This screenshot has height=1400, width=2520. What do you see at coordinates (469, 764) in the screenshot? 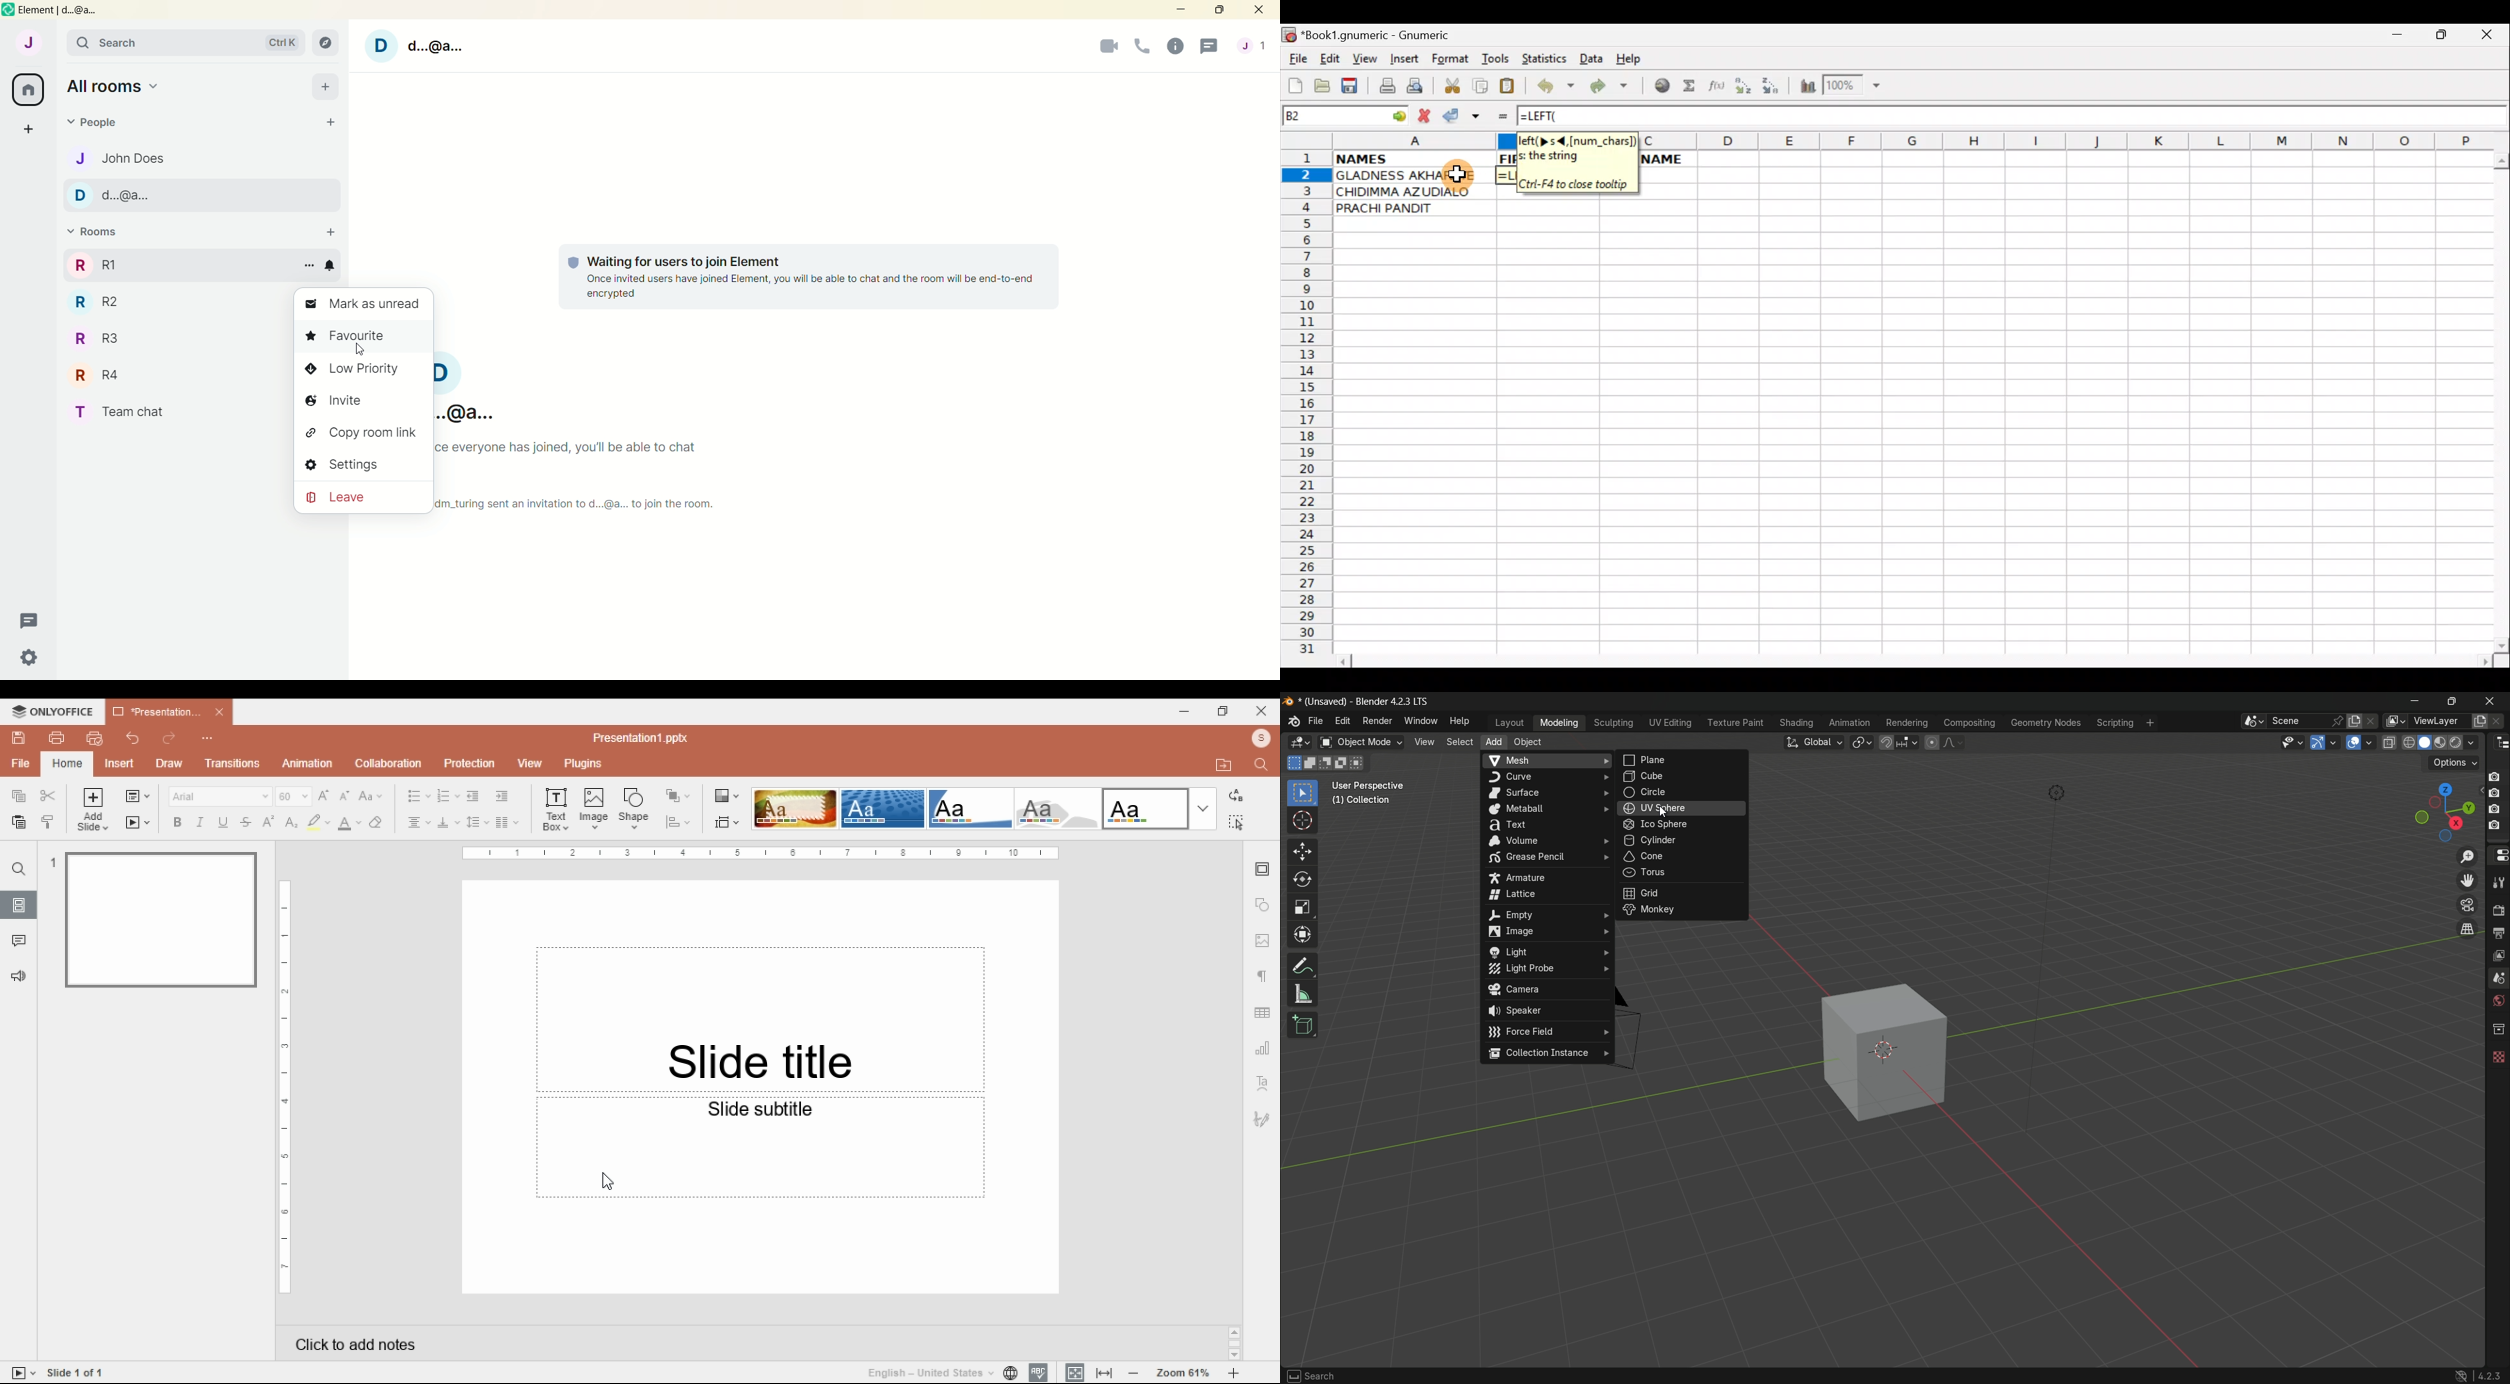
I see `protection` at bounding box center [469, 764].